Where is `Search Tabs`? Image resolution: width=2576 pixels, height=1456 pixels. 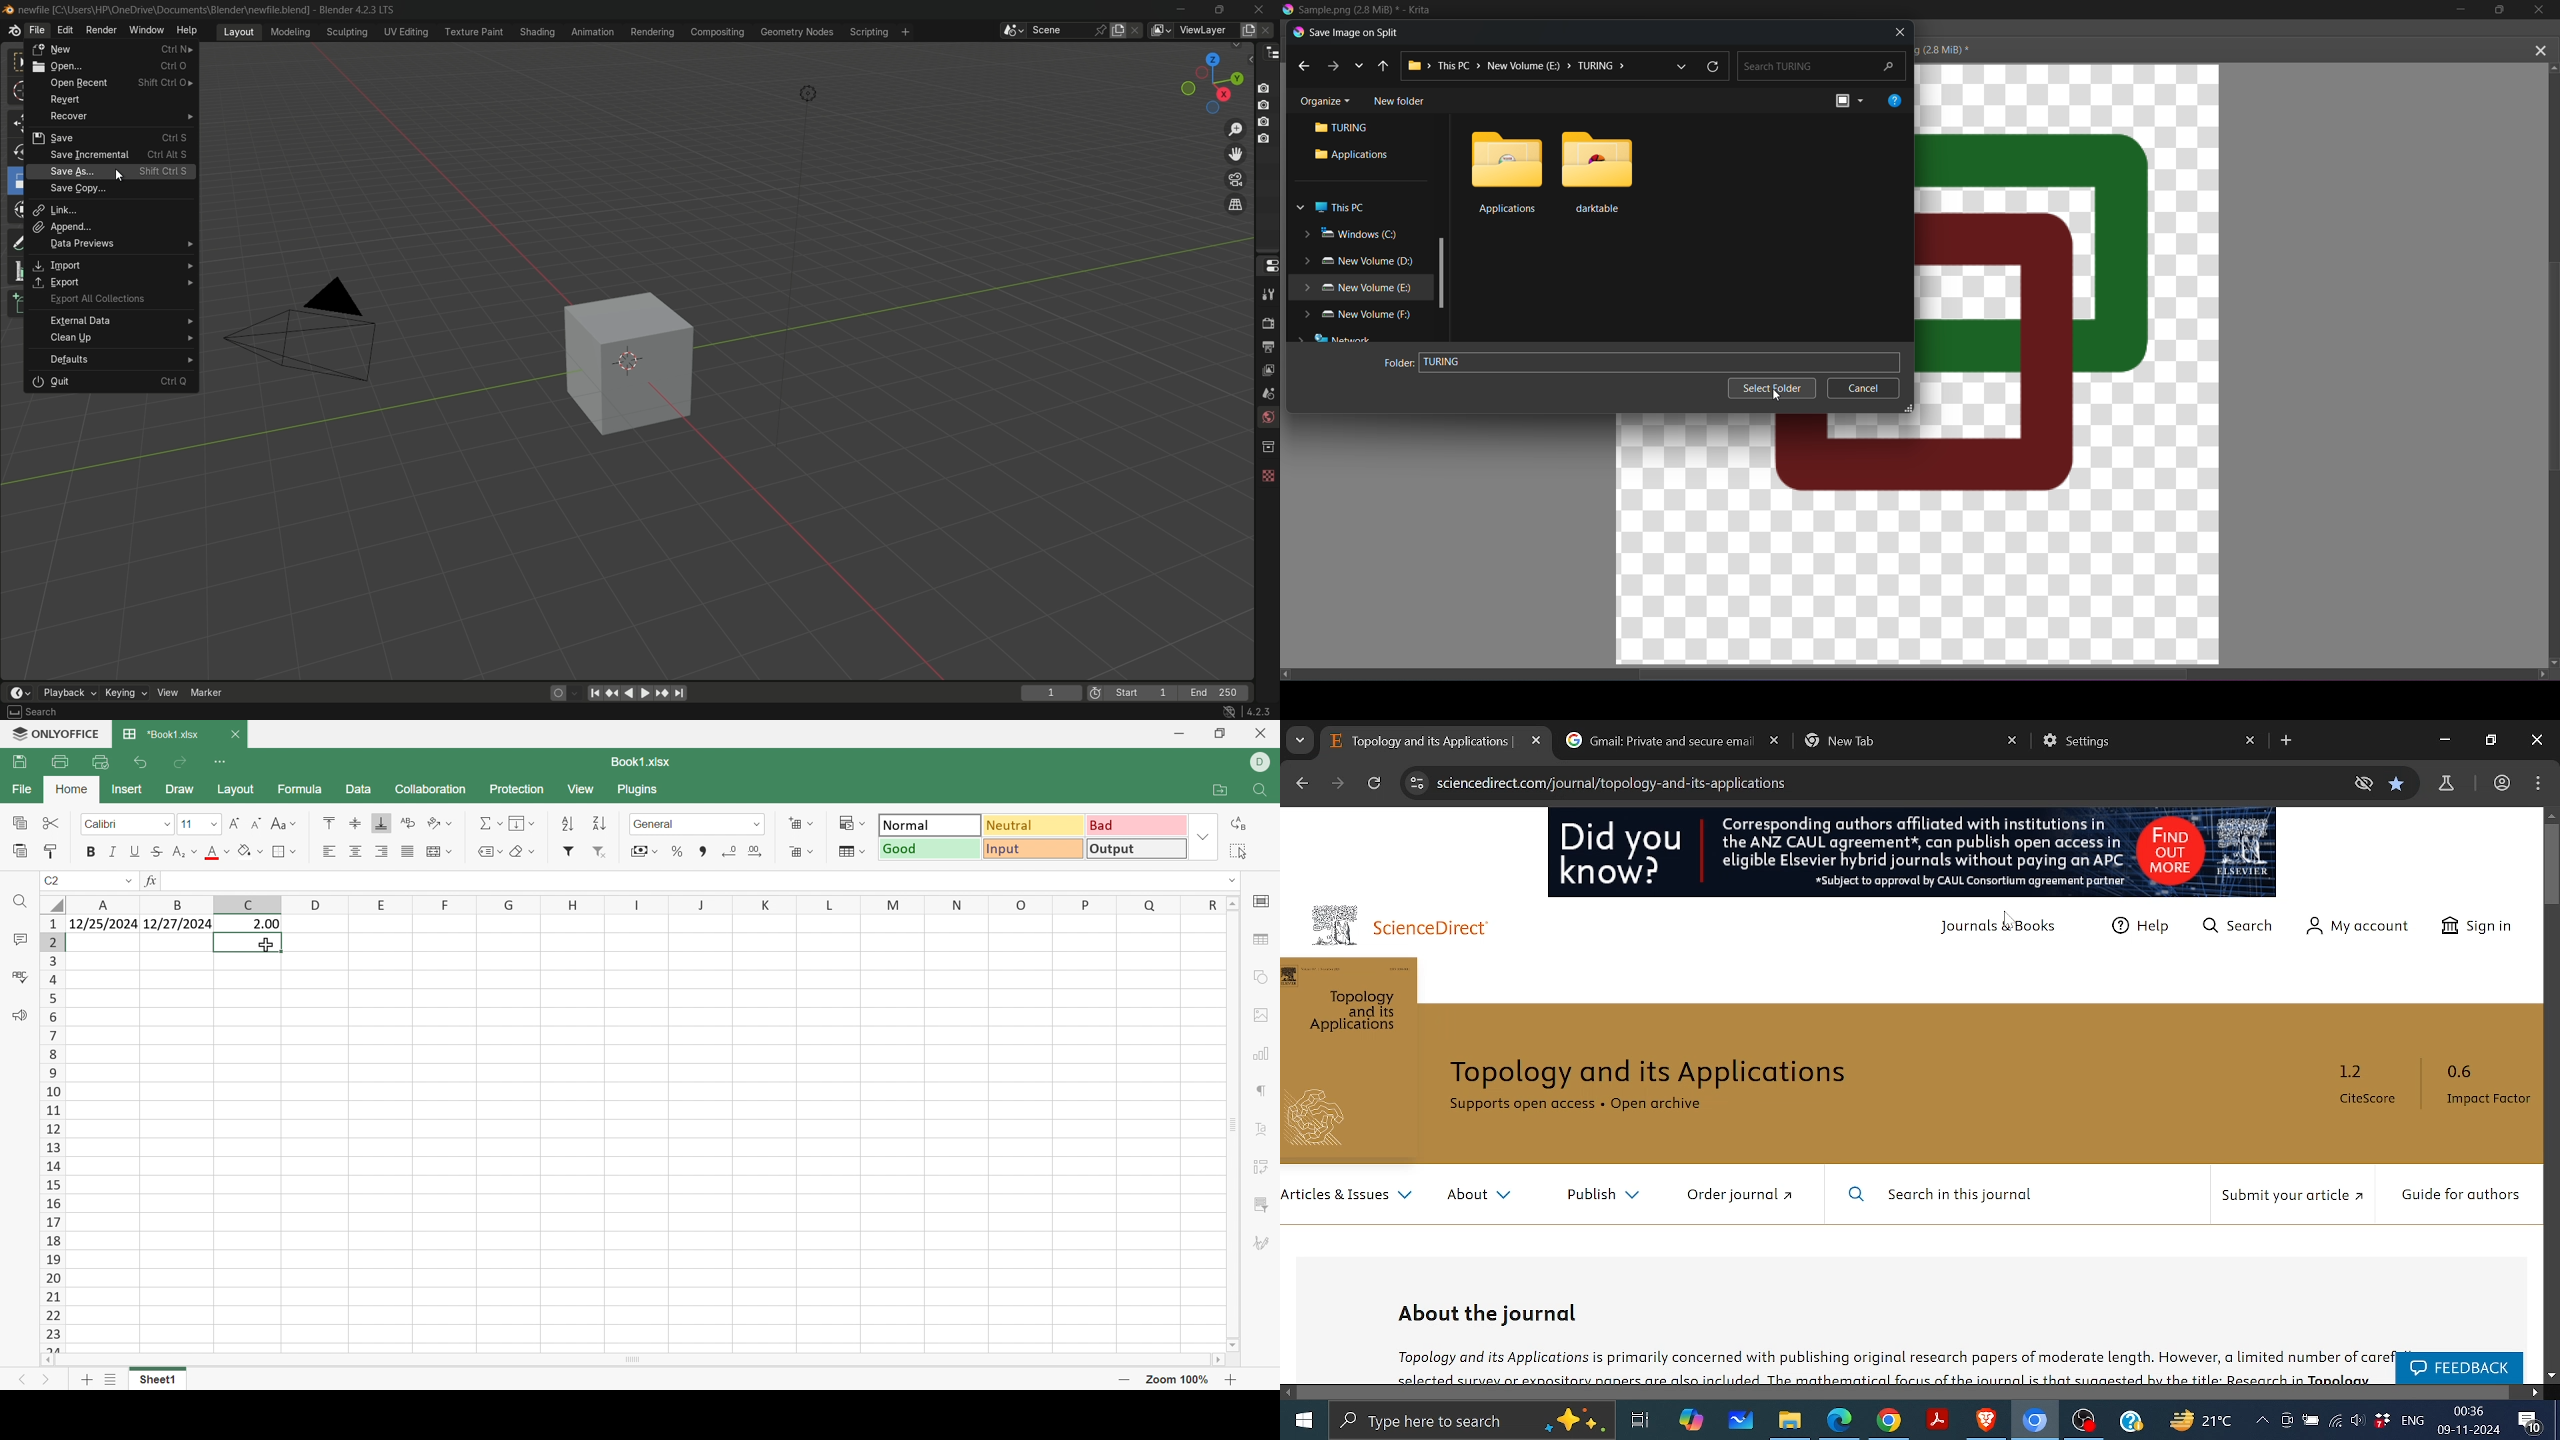 Search Tabs is located at coordinates (1300, 740).